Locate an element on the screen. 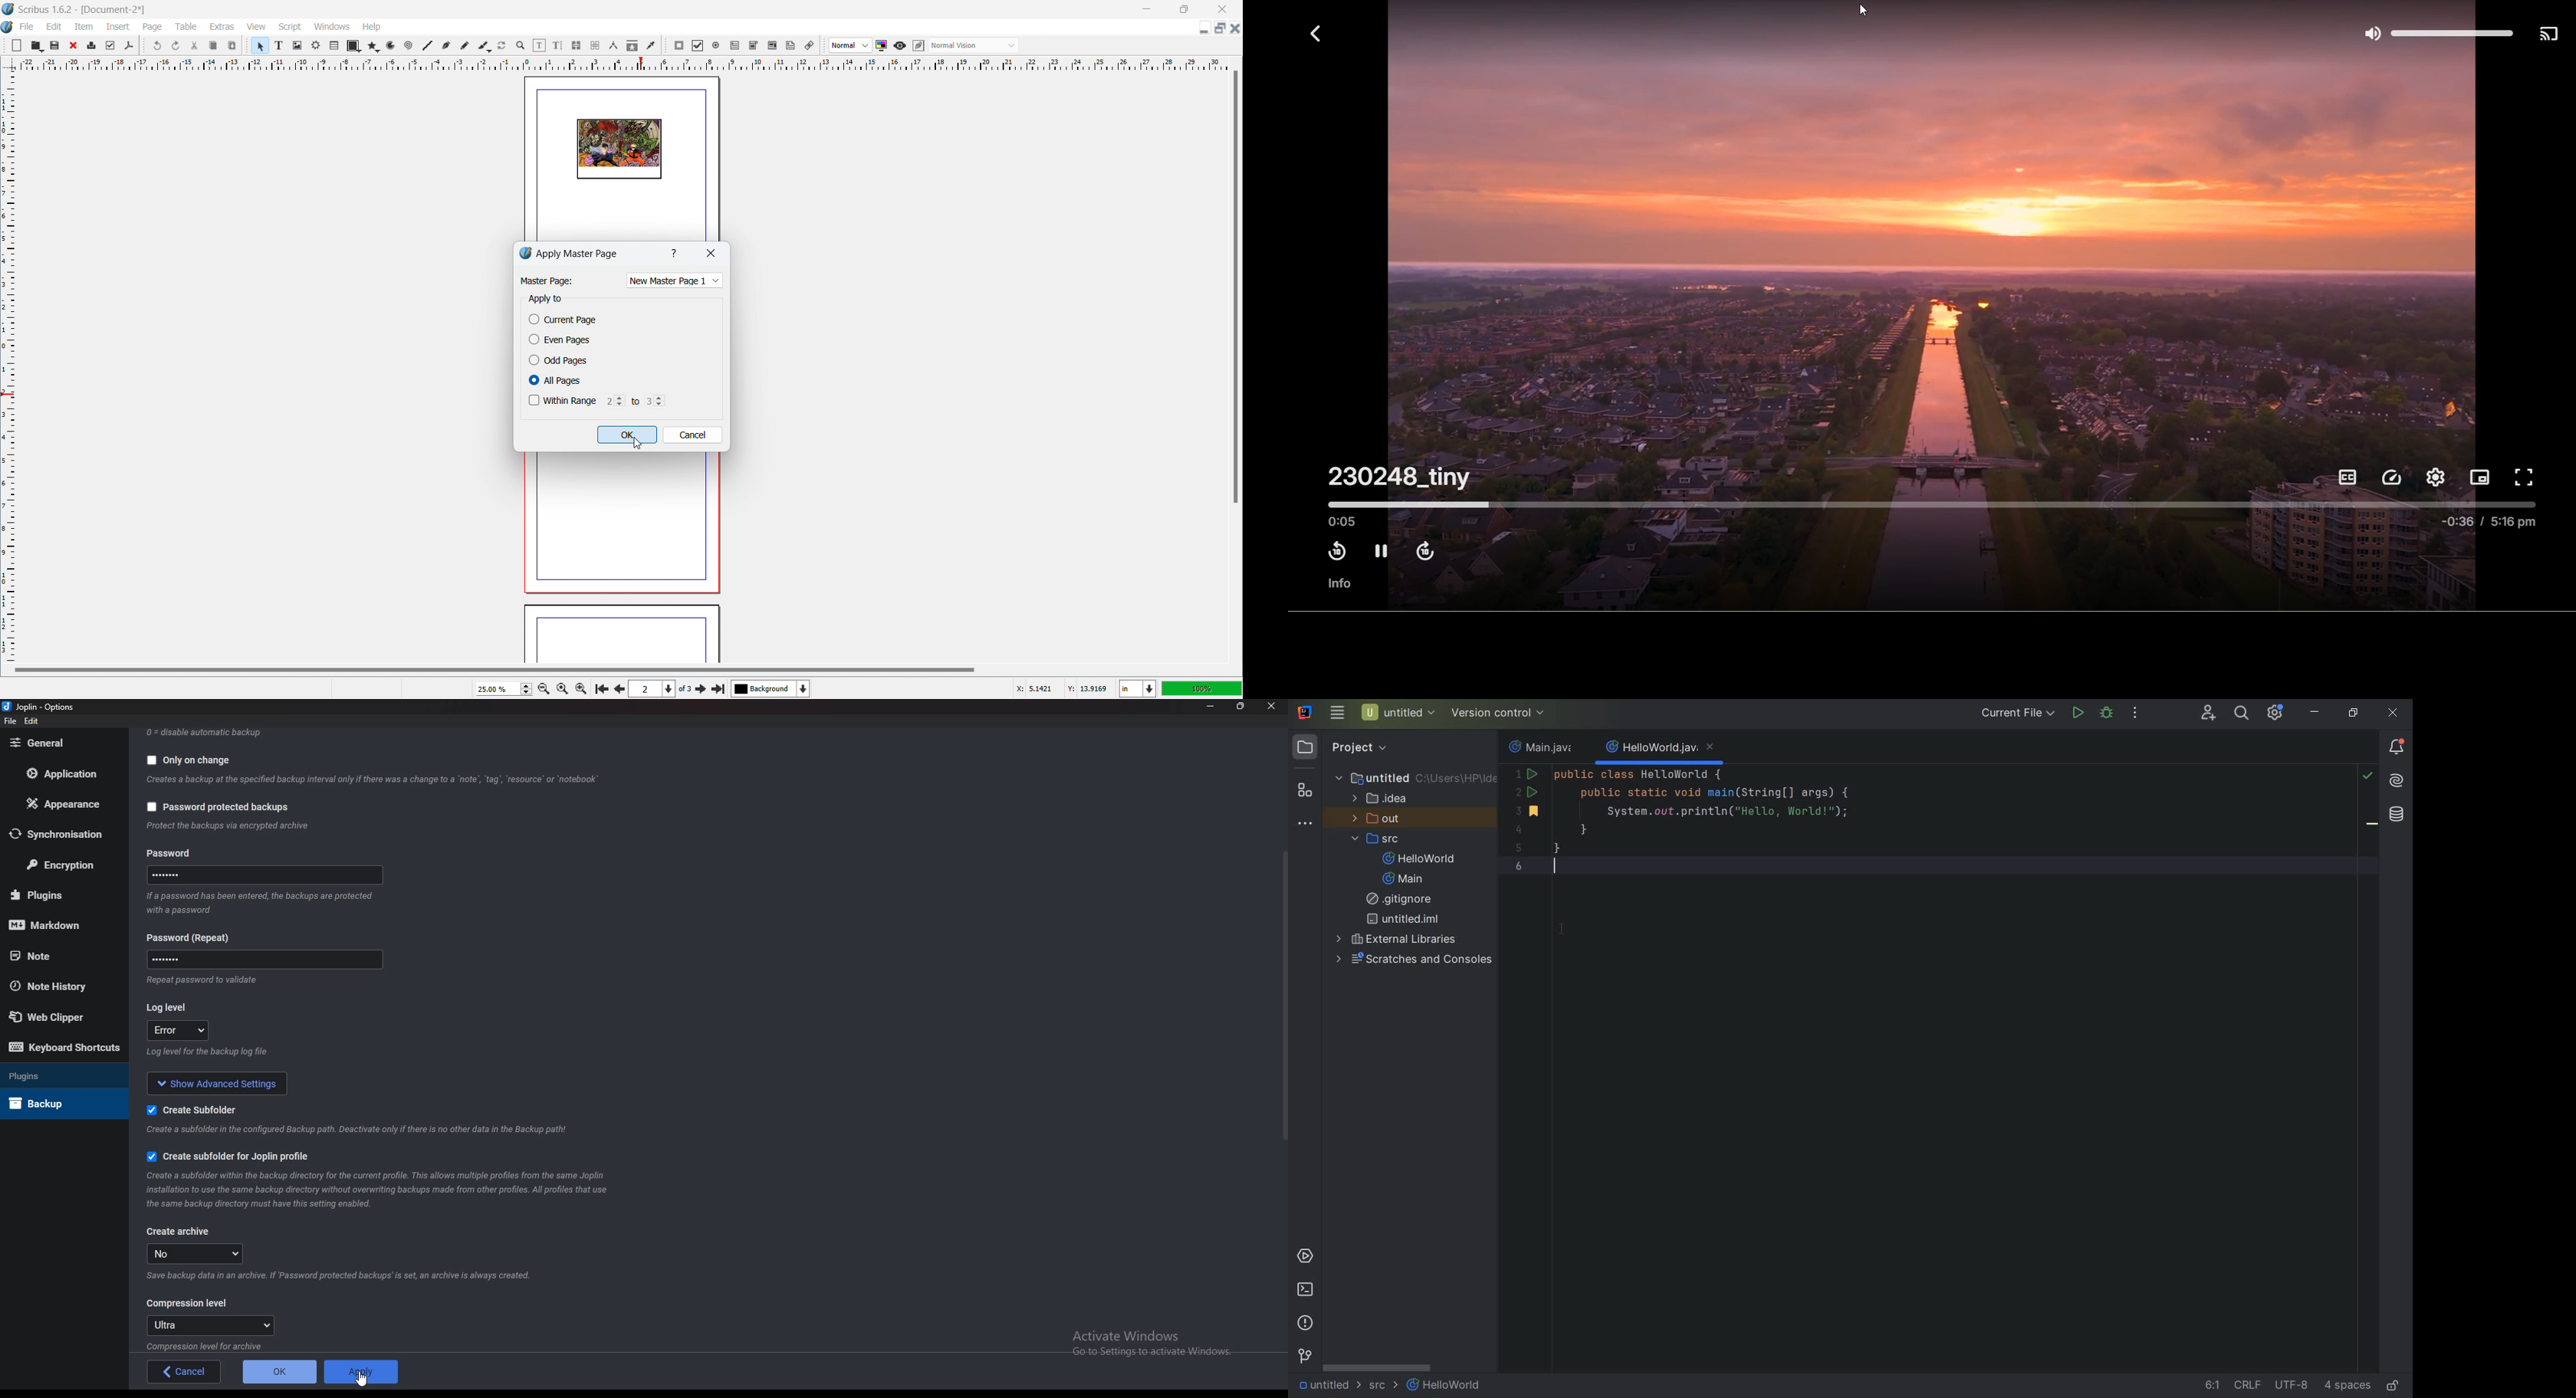 This screenshot has height=1400, width=2576. current file is located at coordinates (2020, 714).